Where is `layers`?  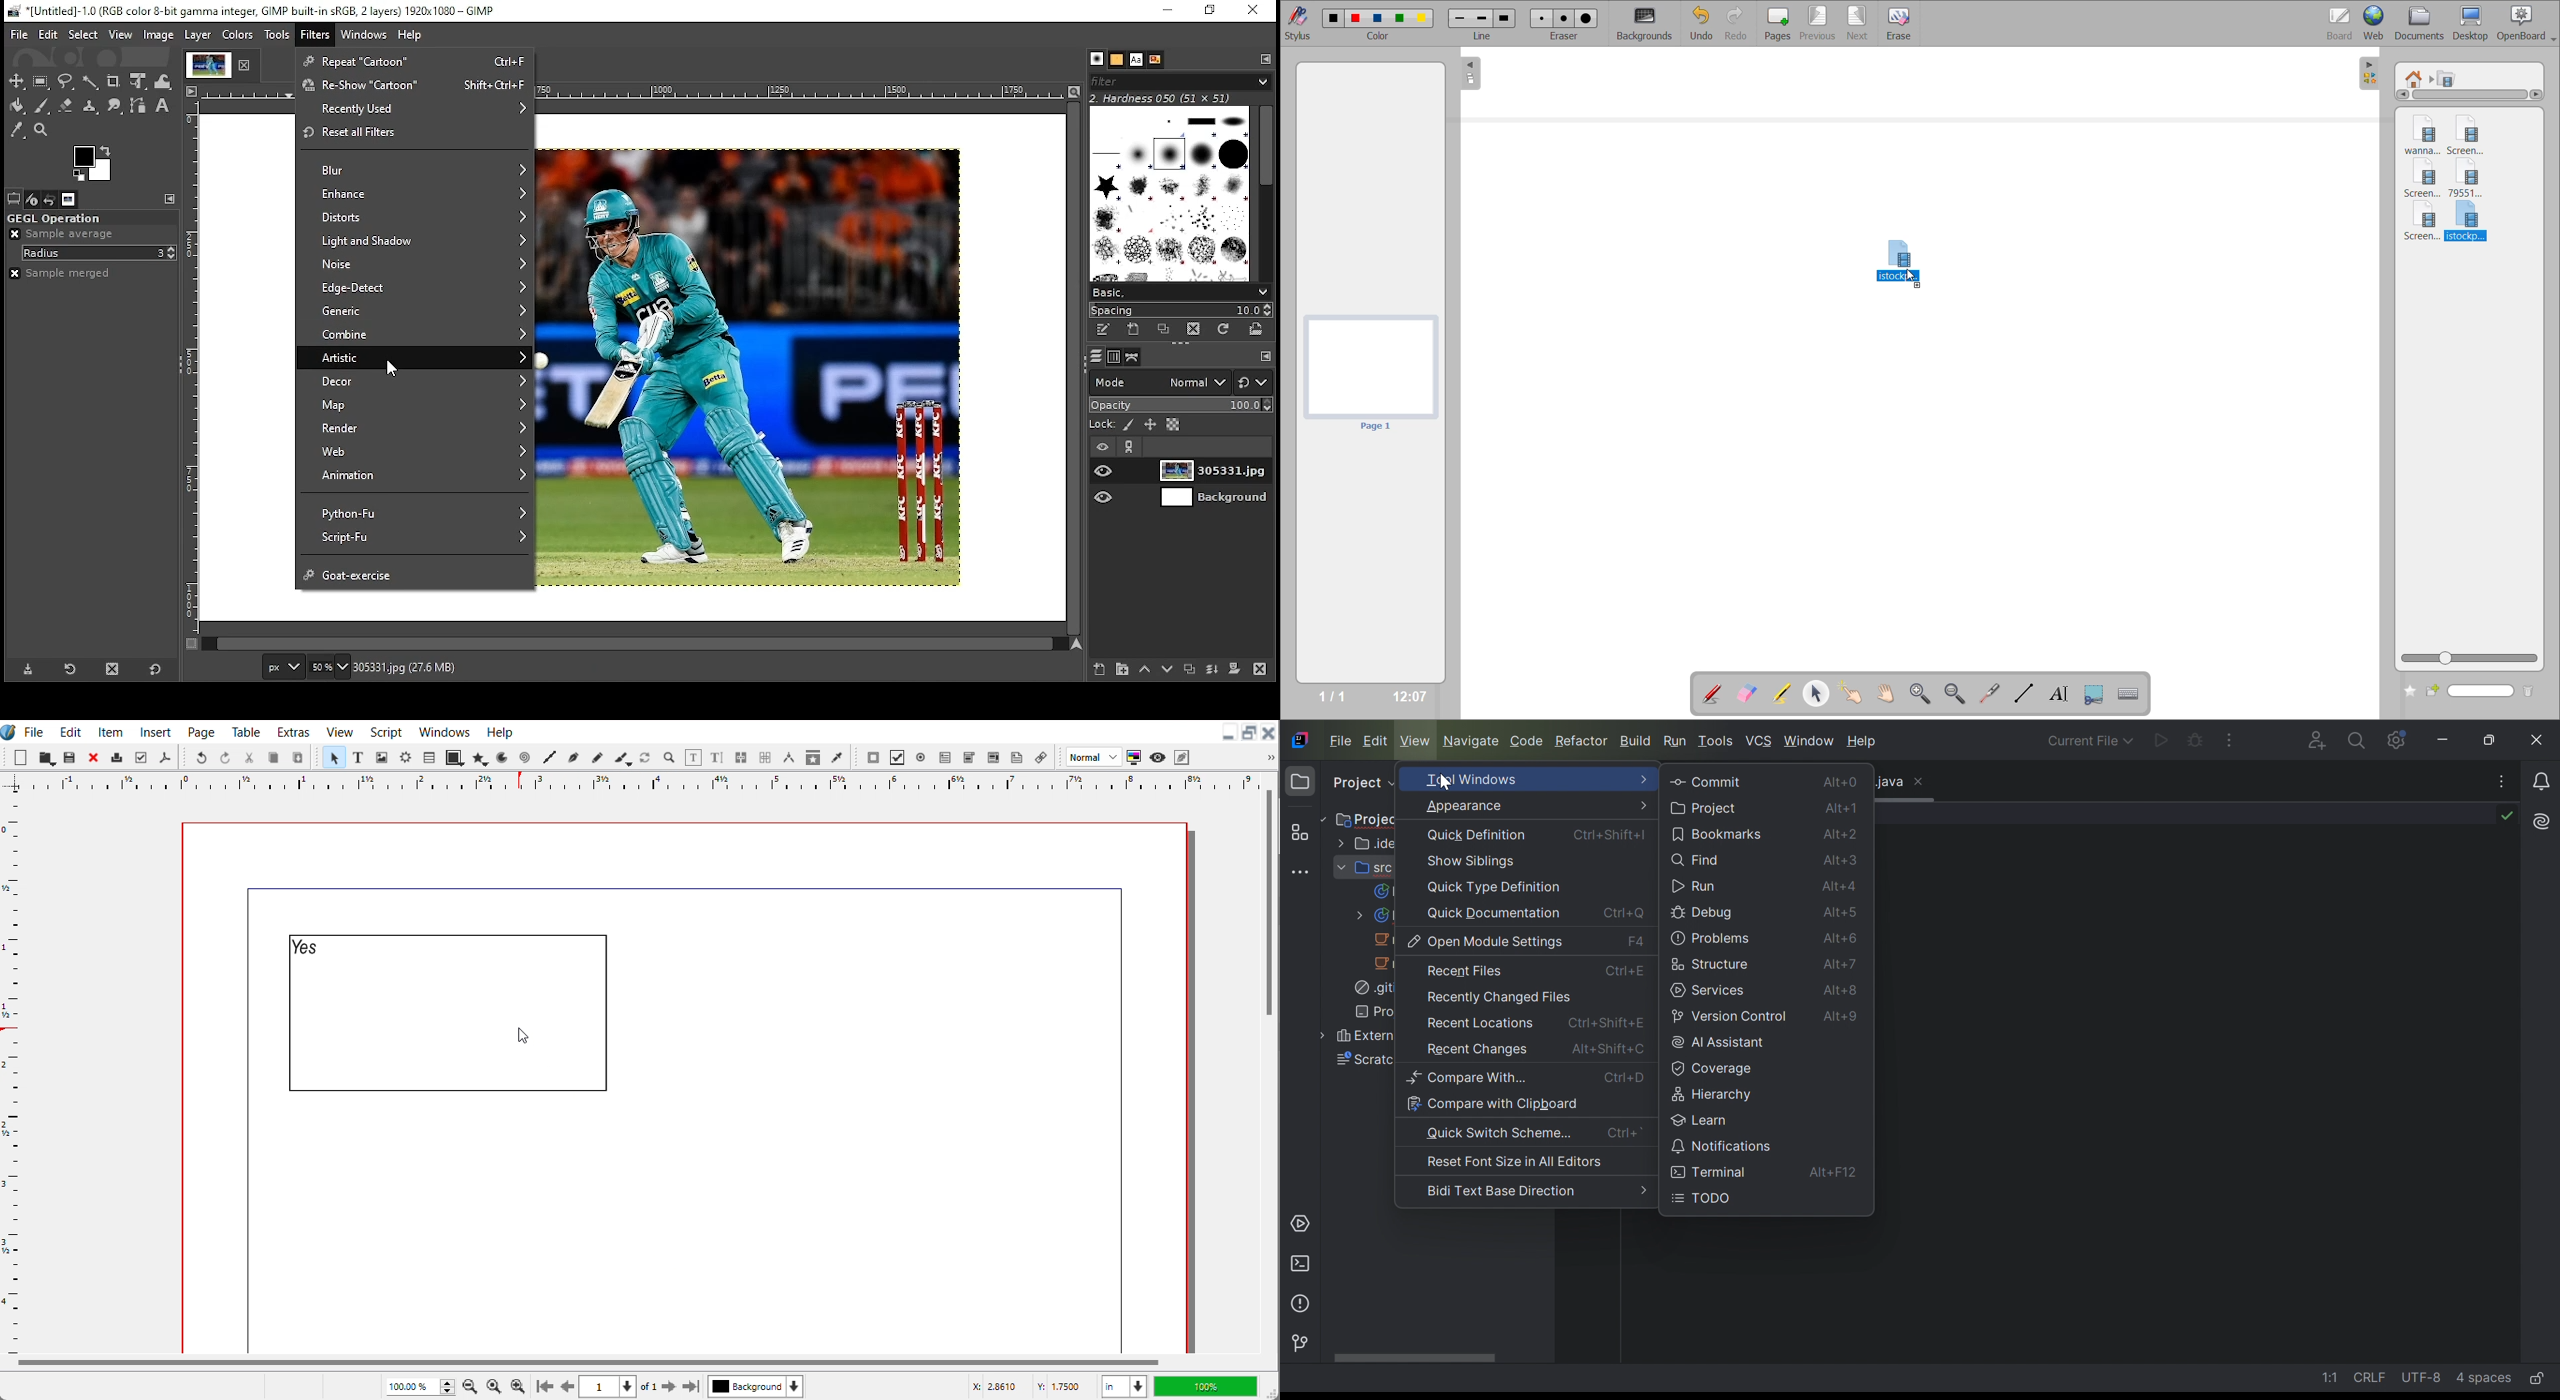
layers is located at coordinates (1097, 357).